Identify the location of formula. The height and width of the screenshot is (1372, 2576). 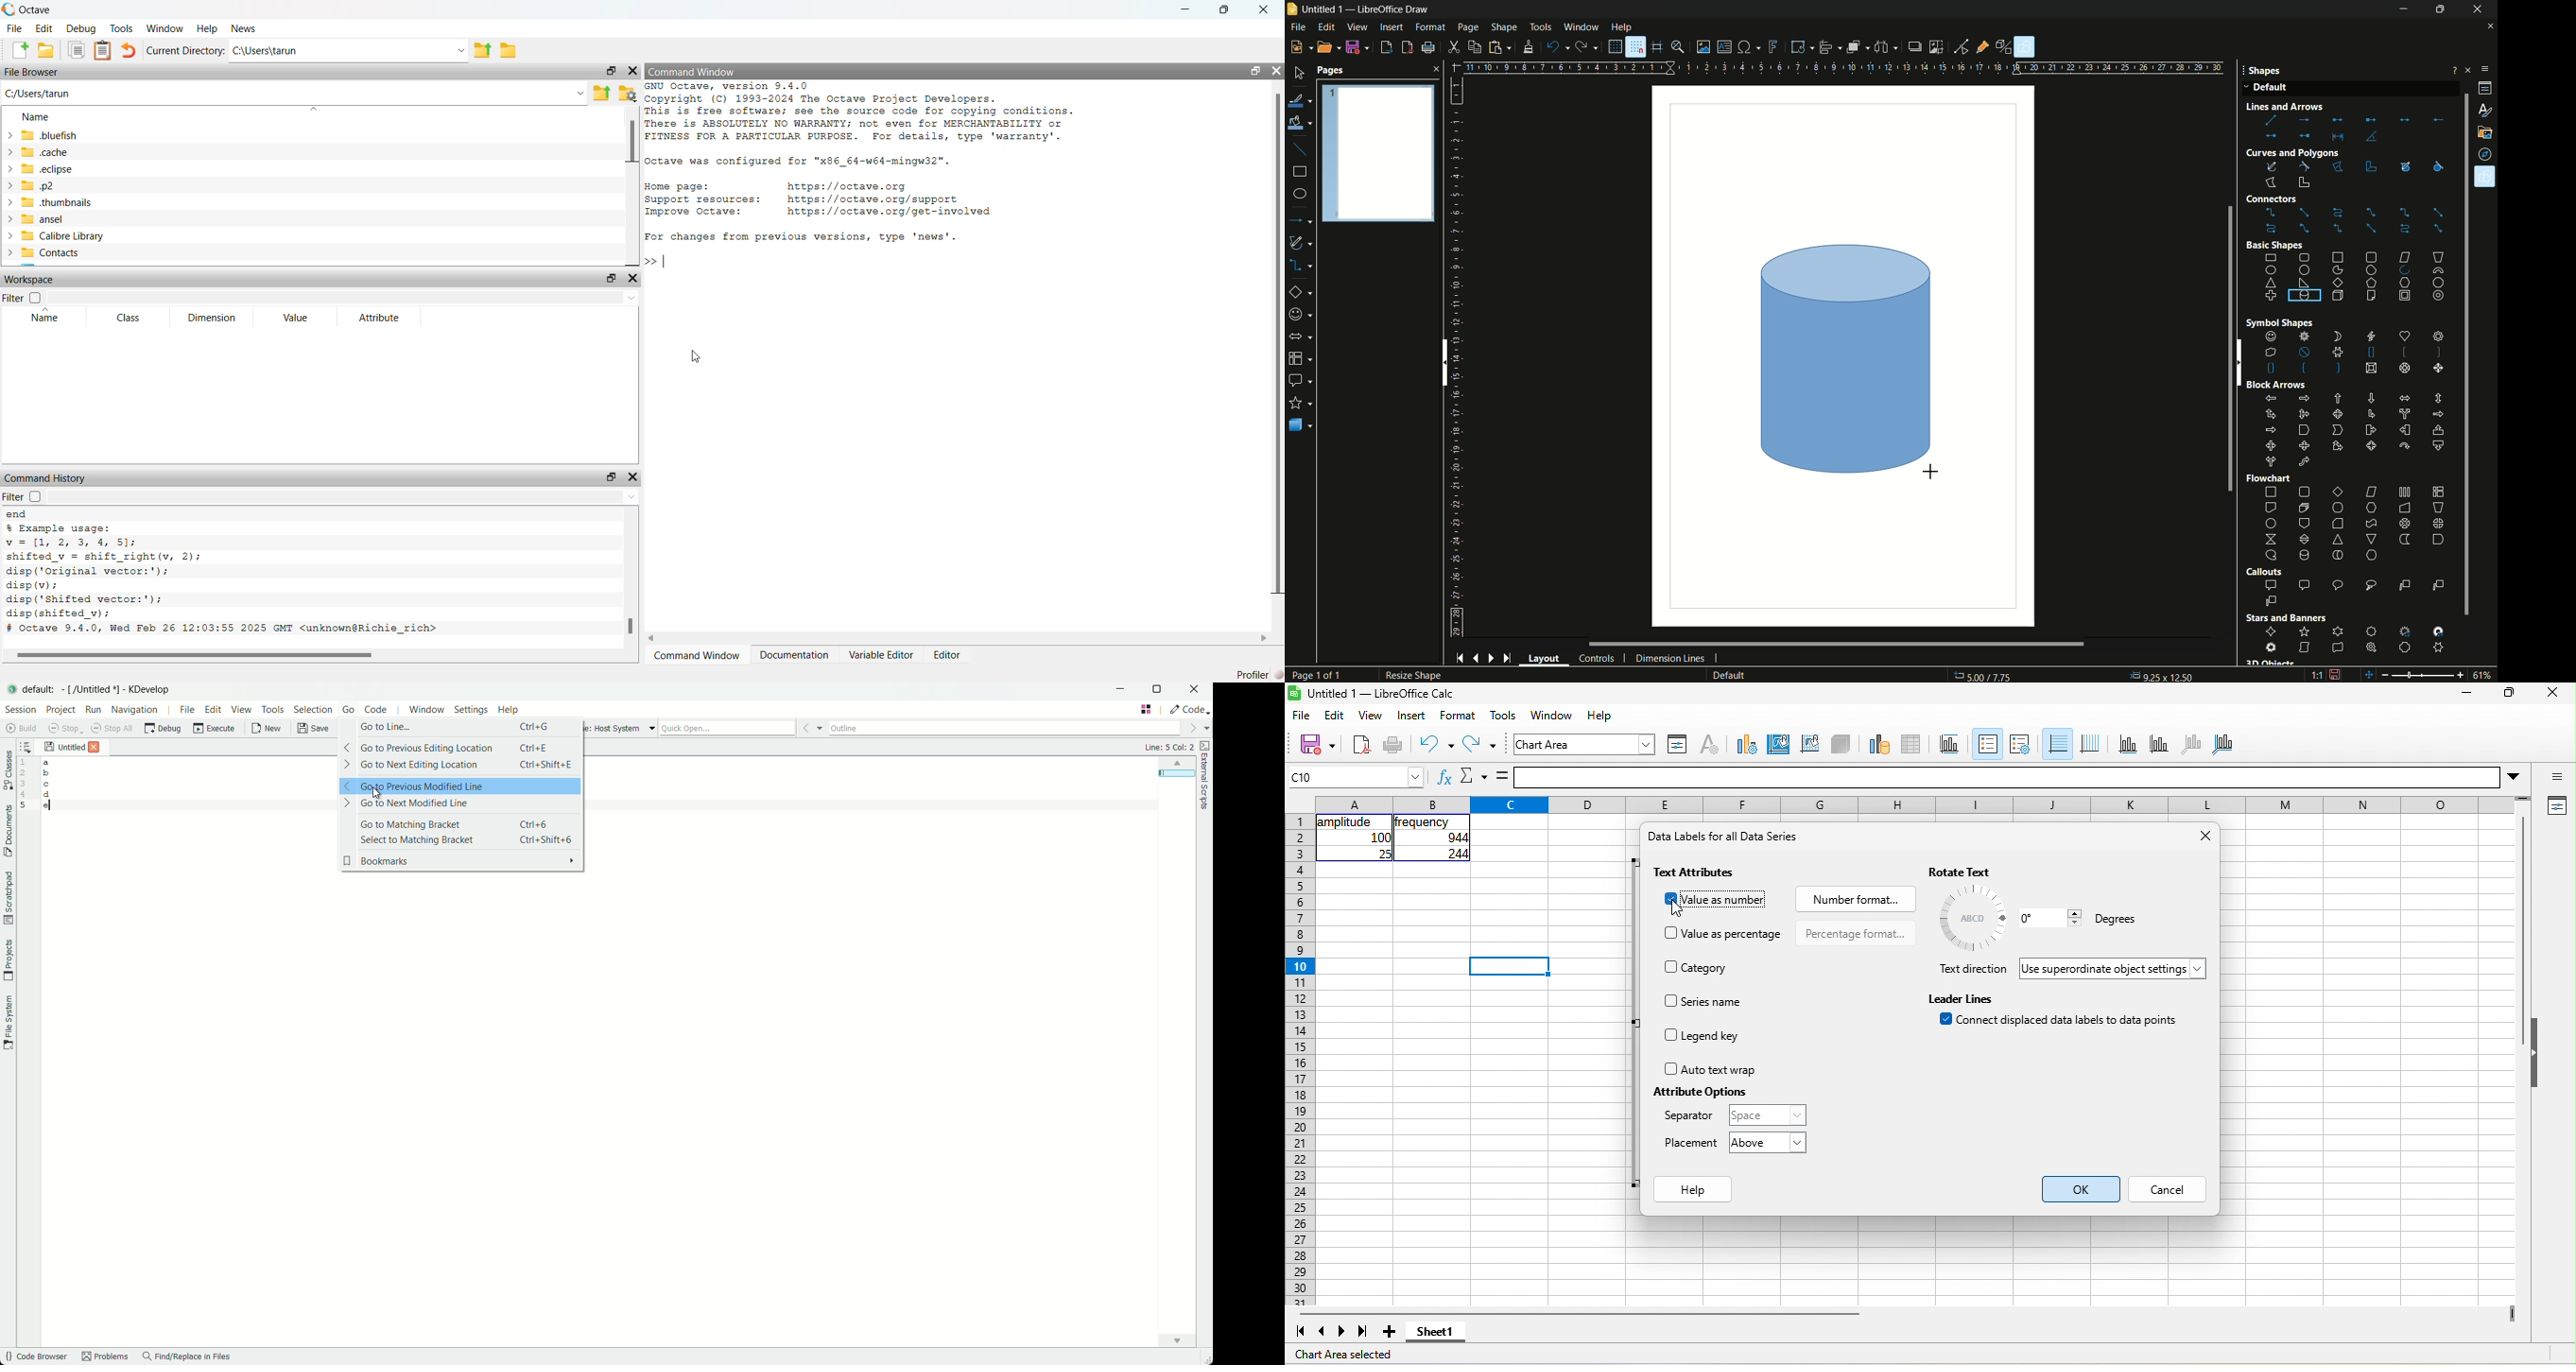
(1503, 777).